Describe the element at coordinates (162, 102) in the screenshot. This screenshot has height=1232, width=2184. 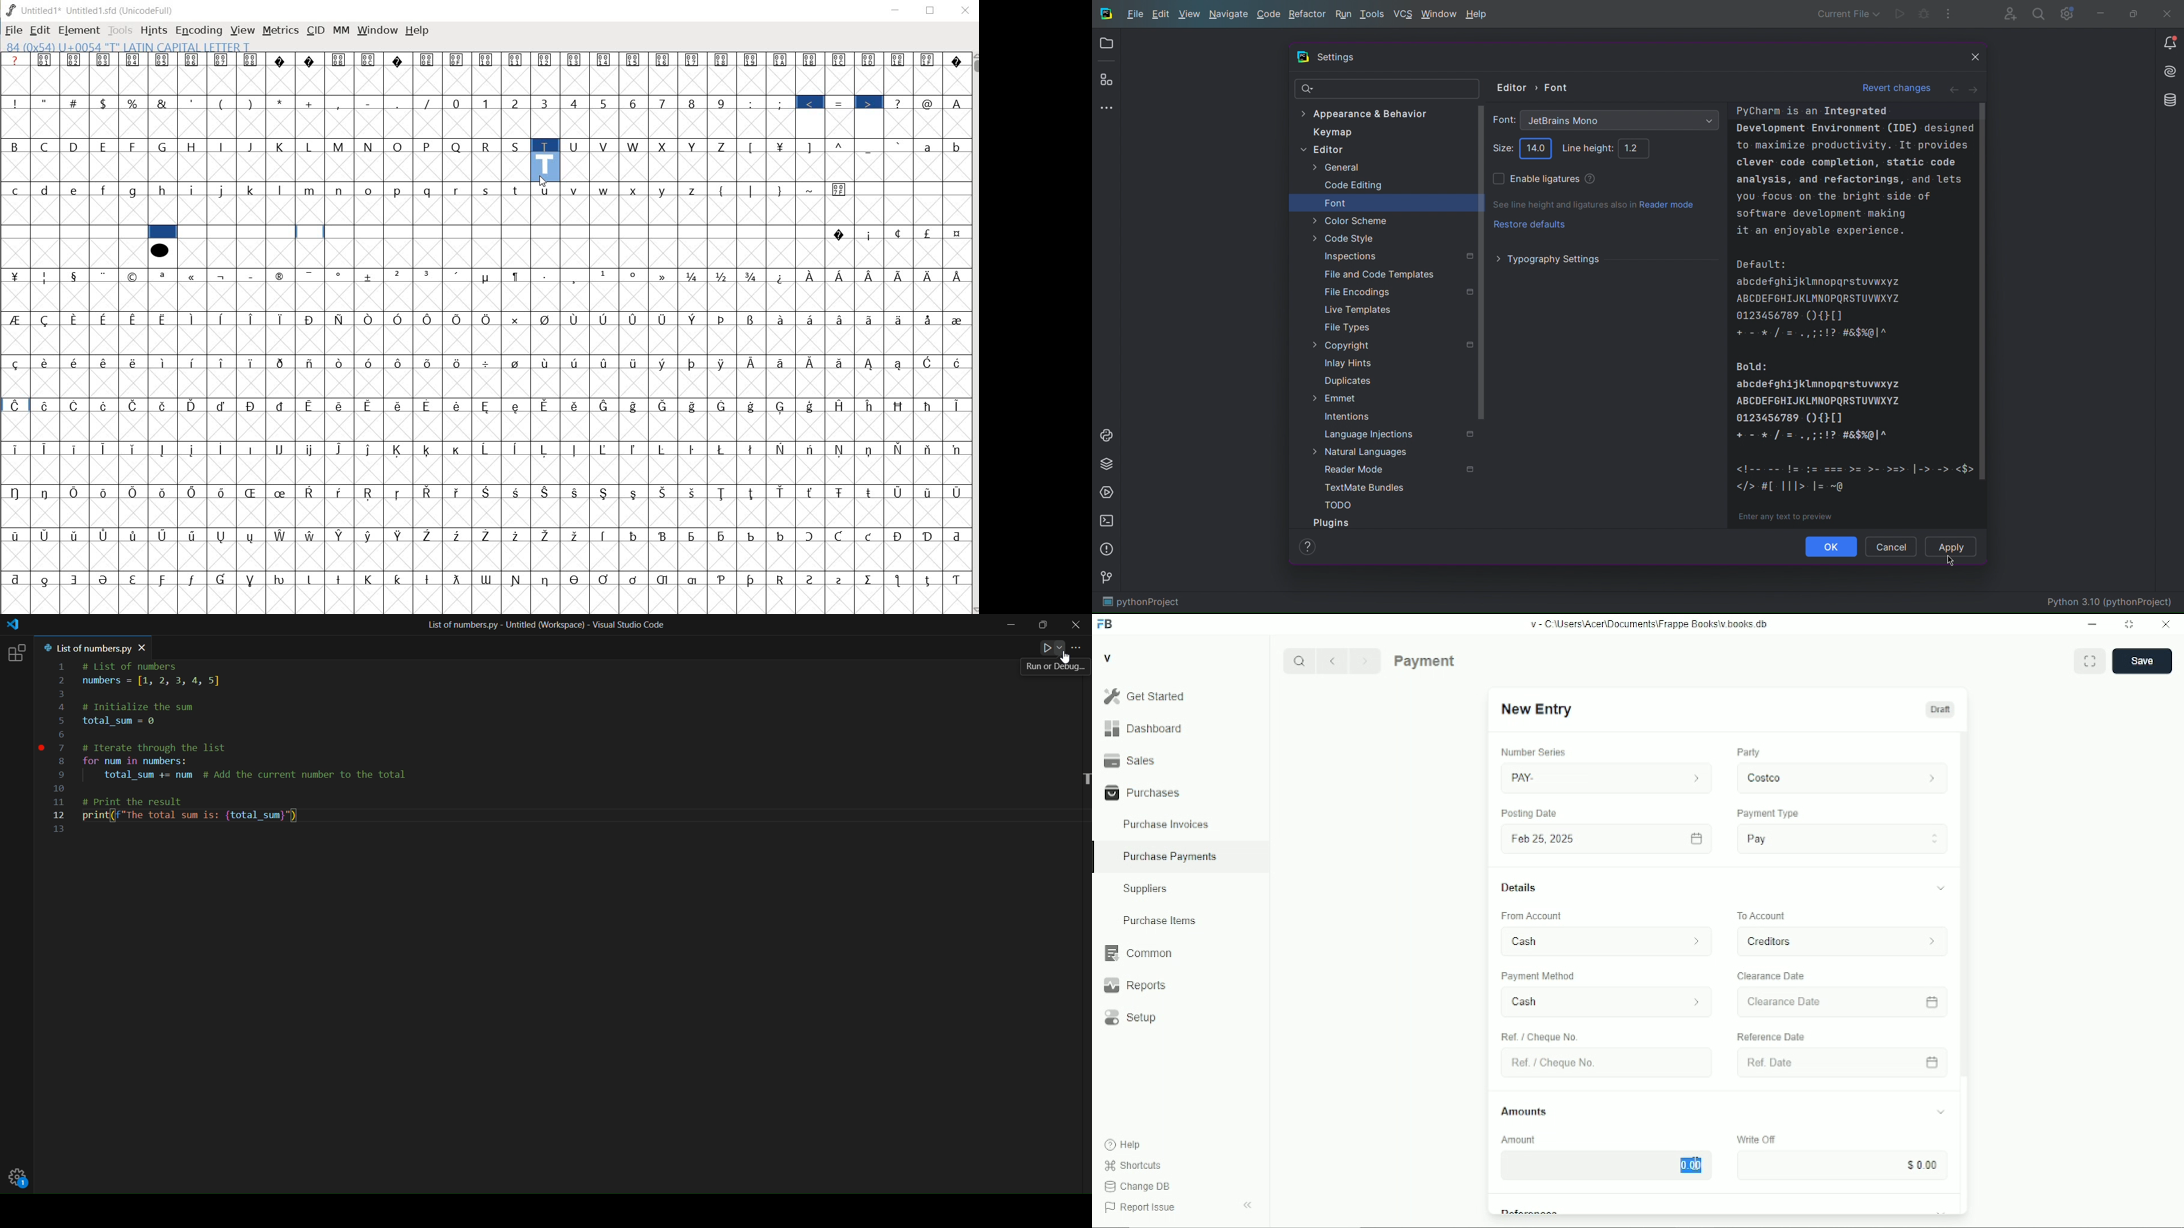
I see `&` at that location.